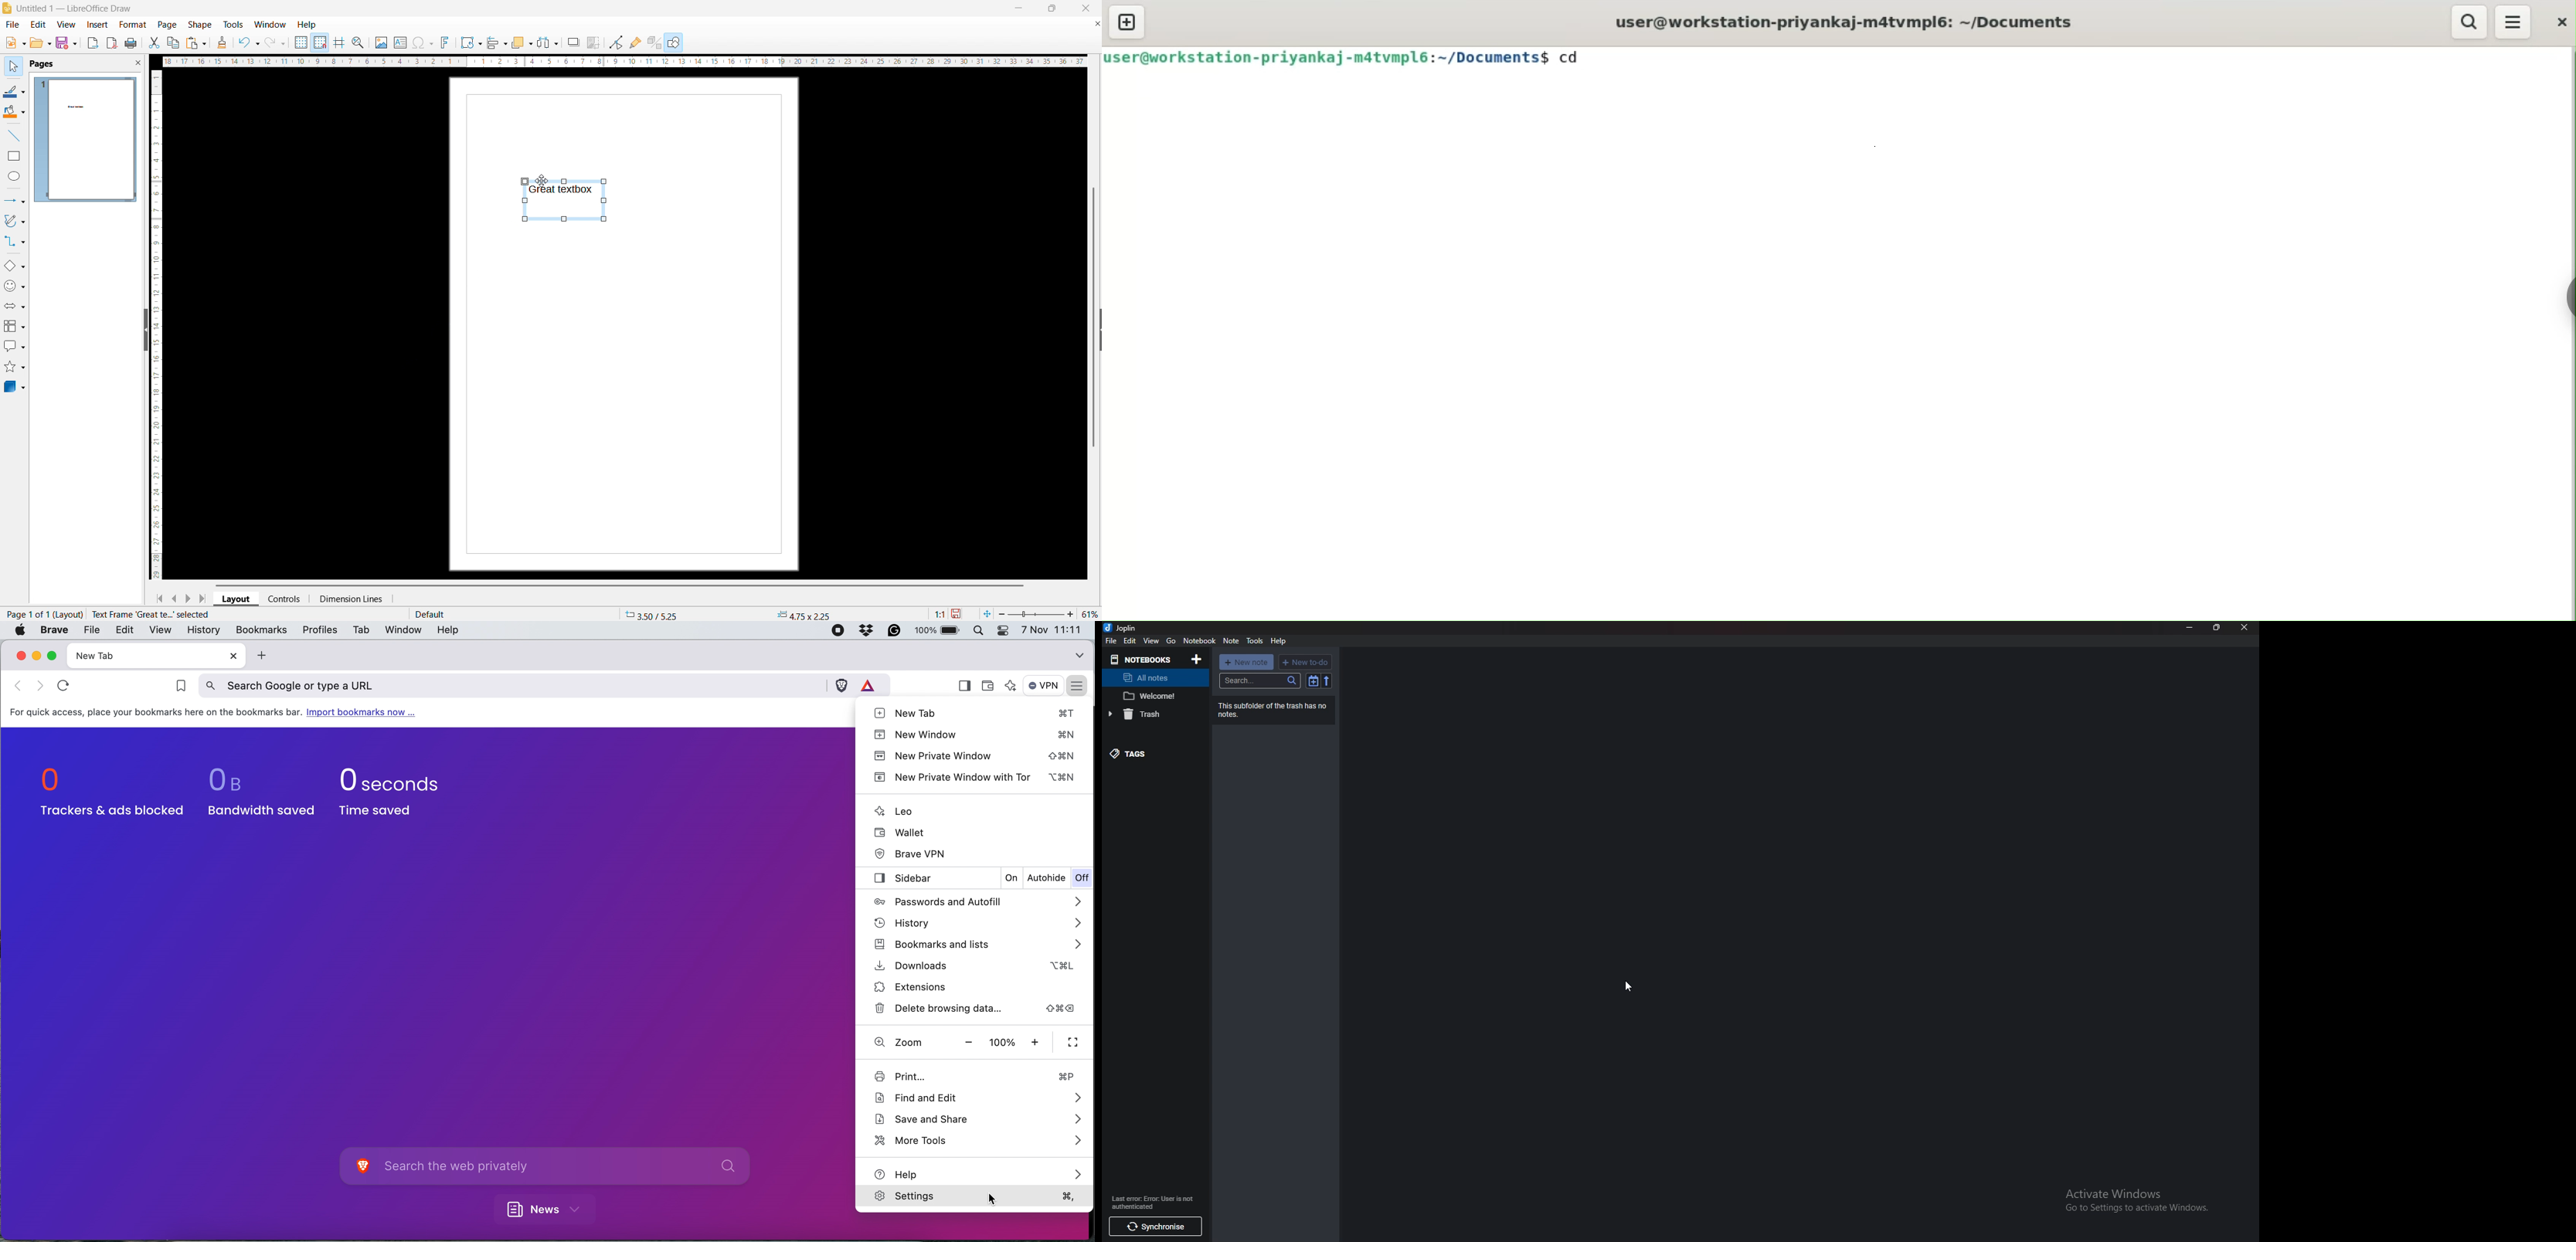  I want to click on joplin, so click(1122, 628).